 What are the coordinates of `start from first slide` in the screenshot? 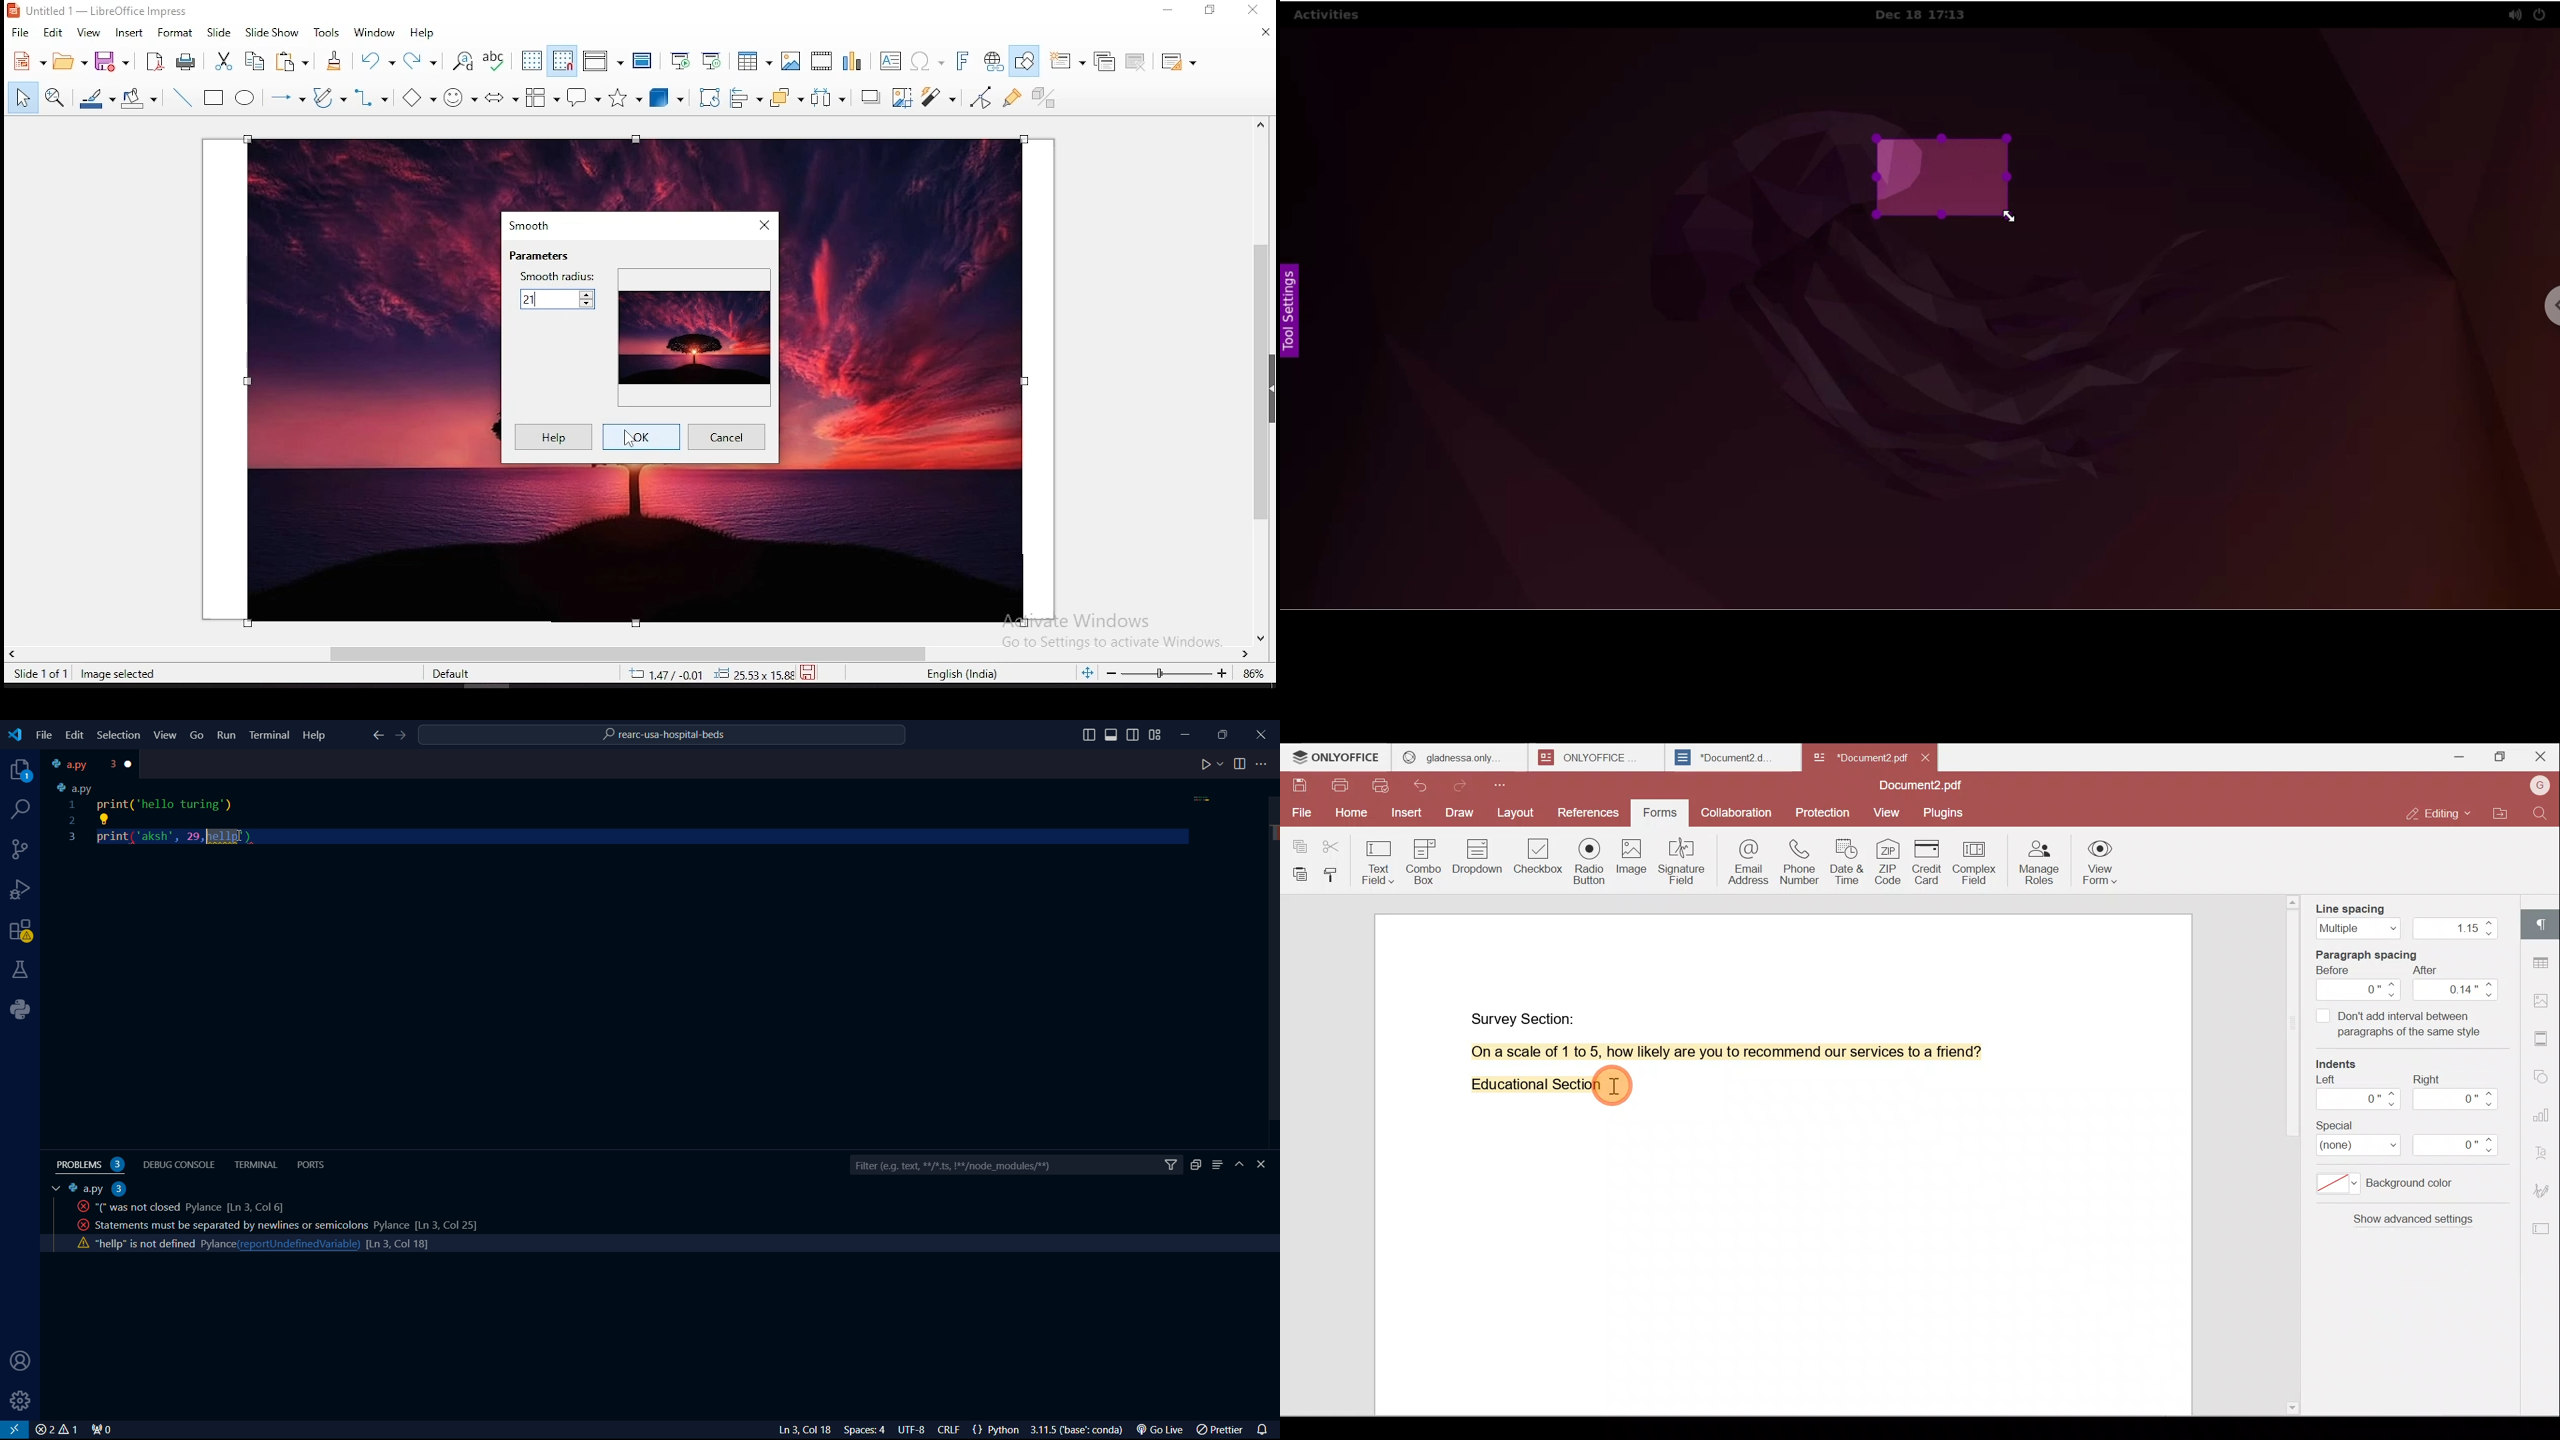 It's located at (680, 59).